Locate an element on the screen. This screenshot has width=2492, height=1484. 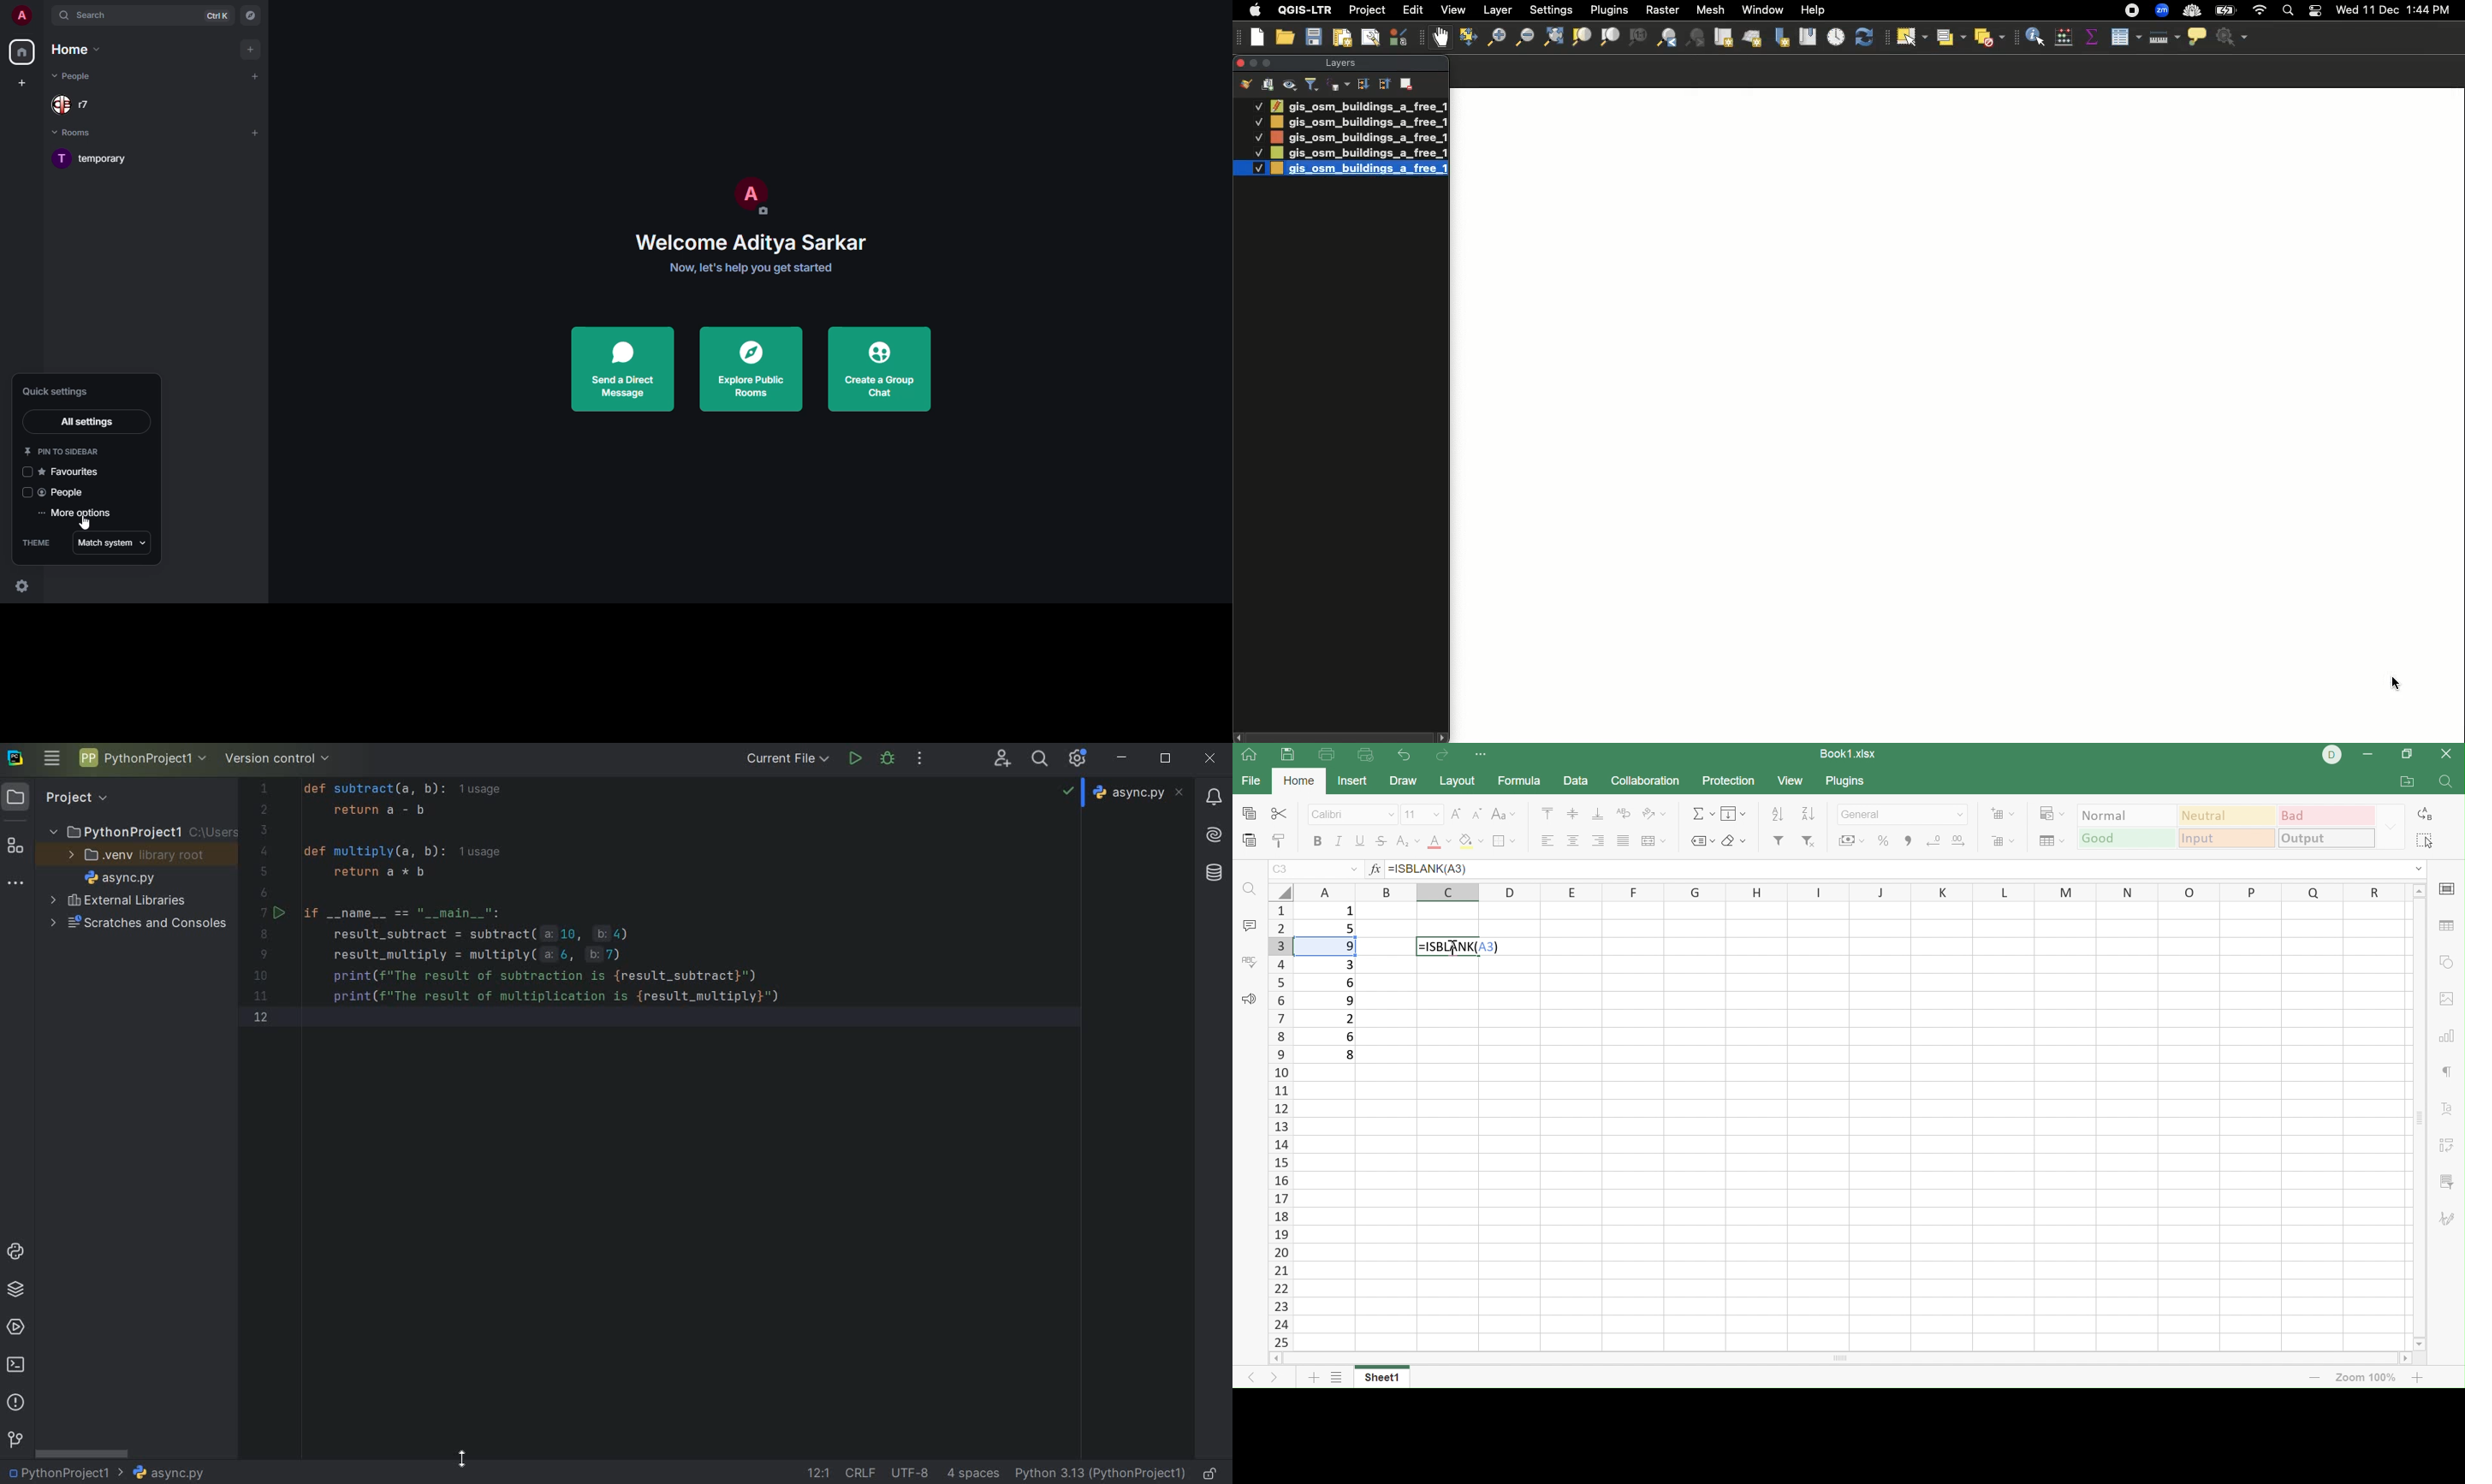
Merge & Filter is located at coordinates (1851, 841).